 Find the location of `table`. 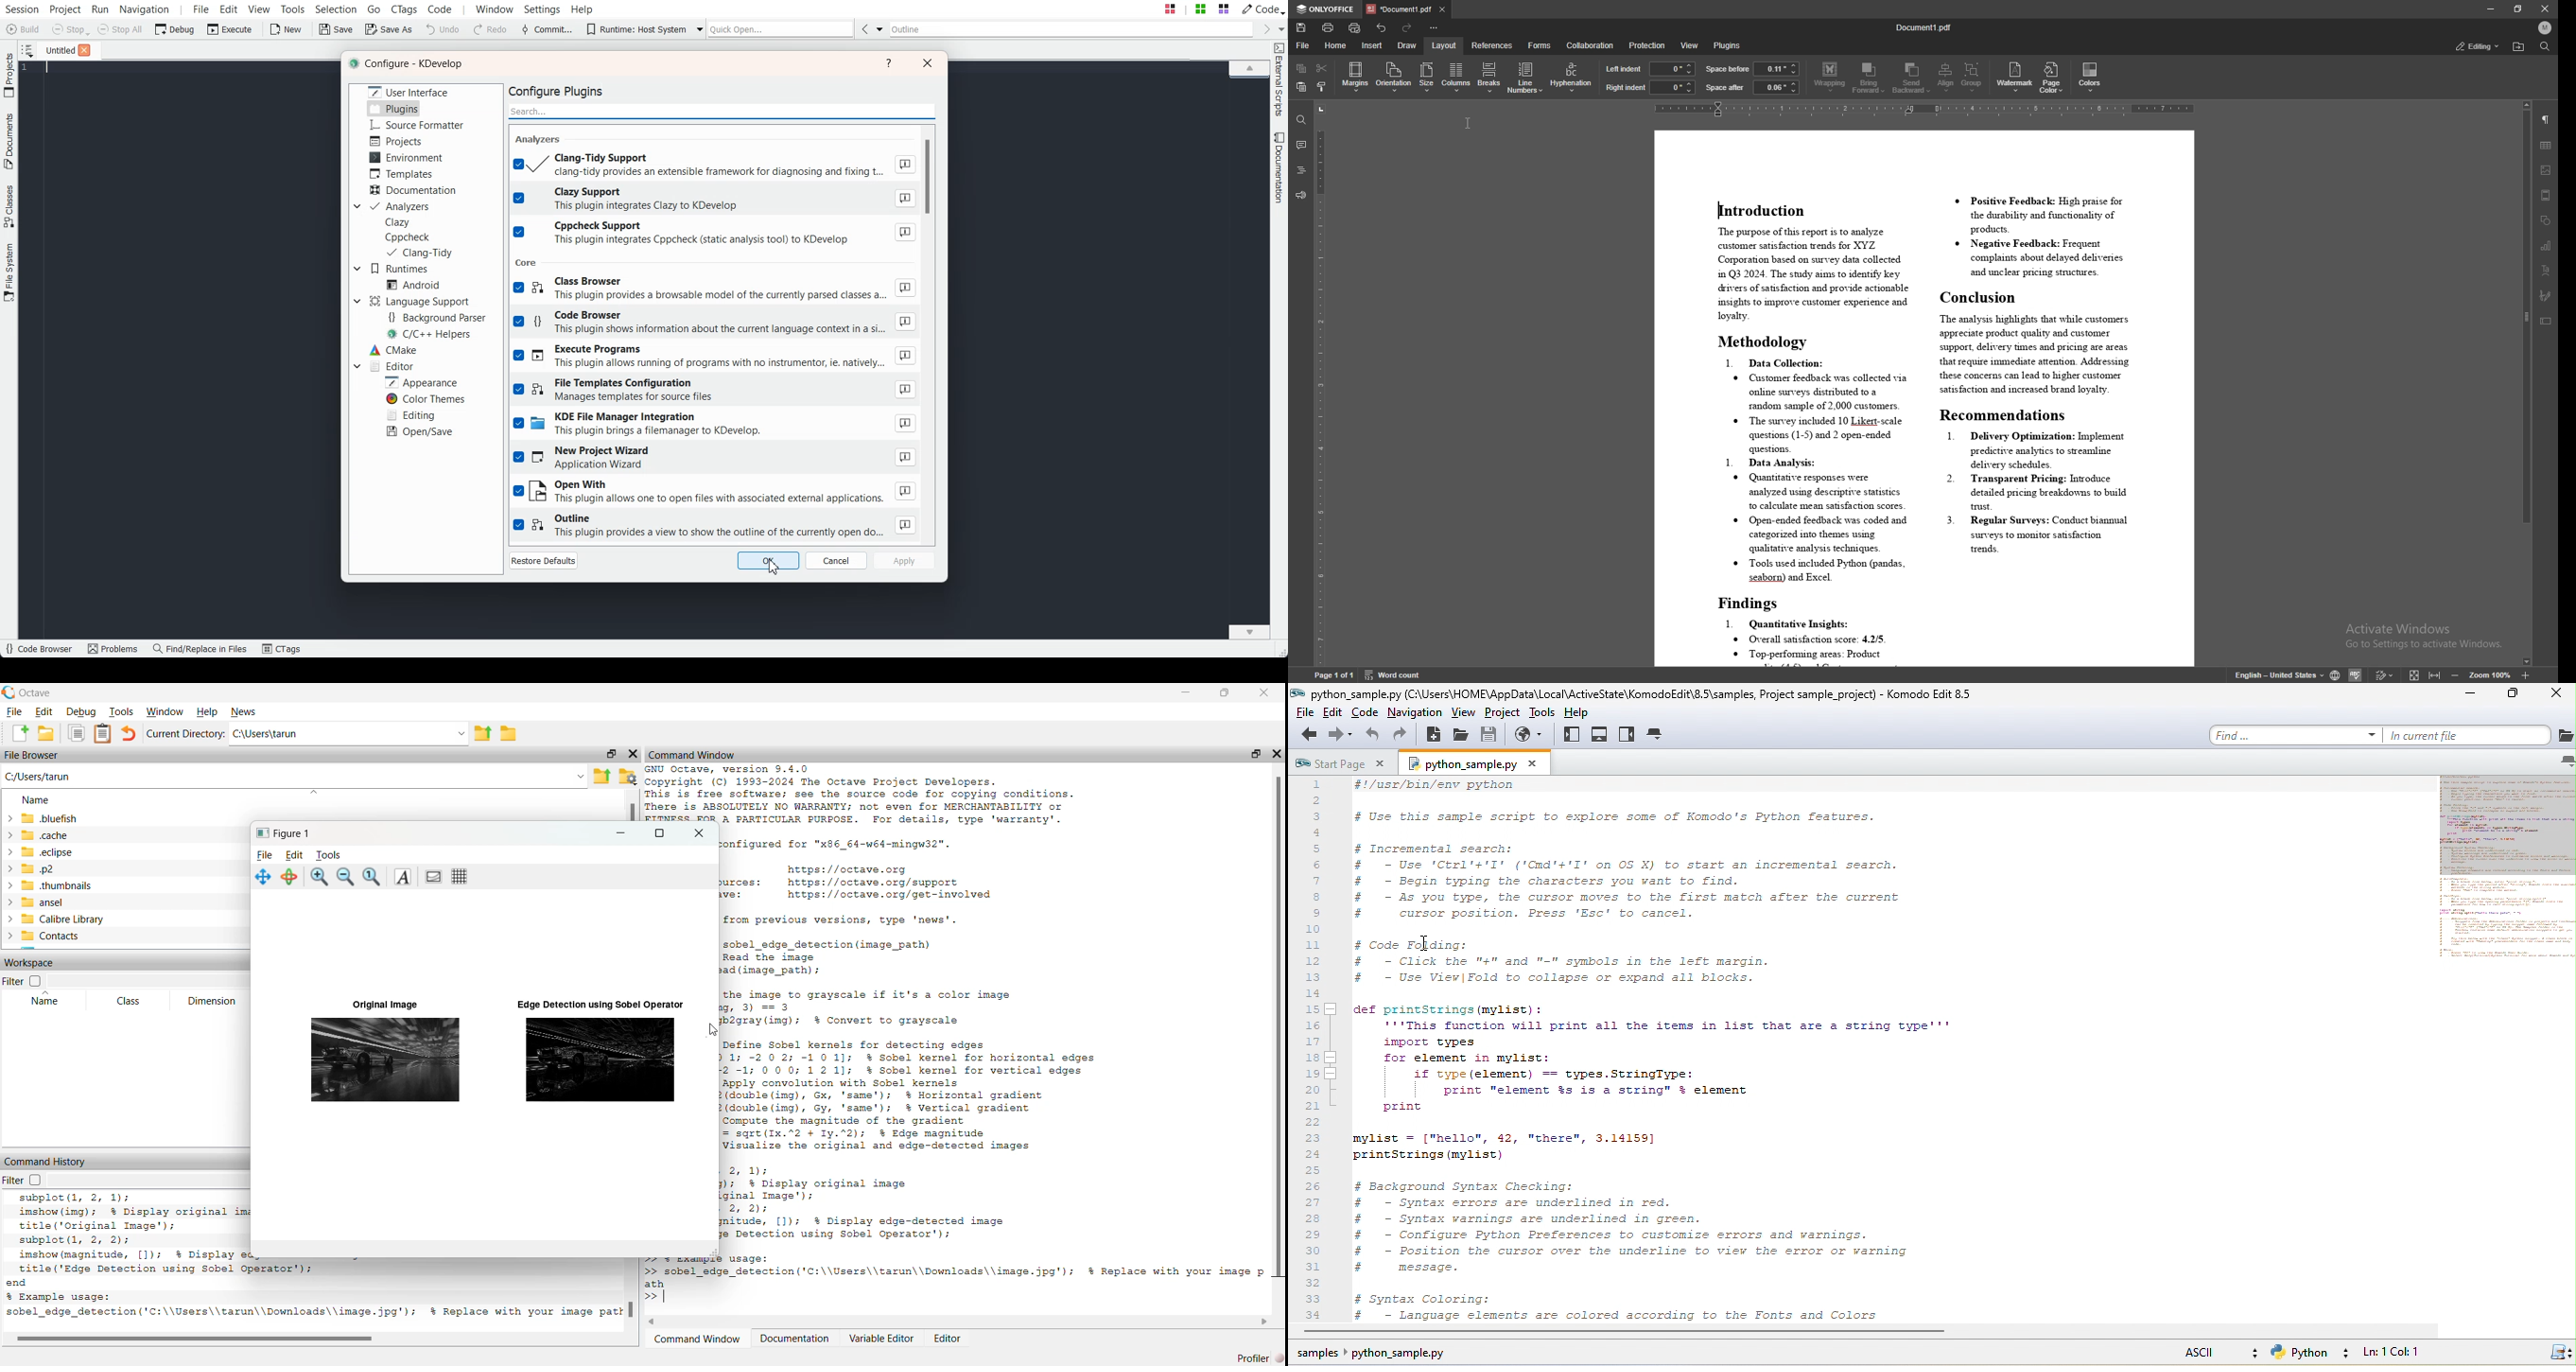

table is located at coordinates (2546, 146).